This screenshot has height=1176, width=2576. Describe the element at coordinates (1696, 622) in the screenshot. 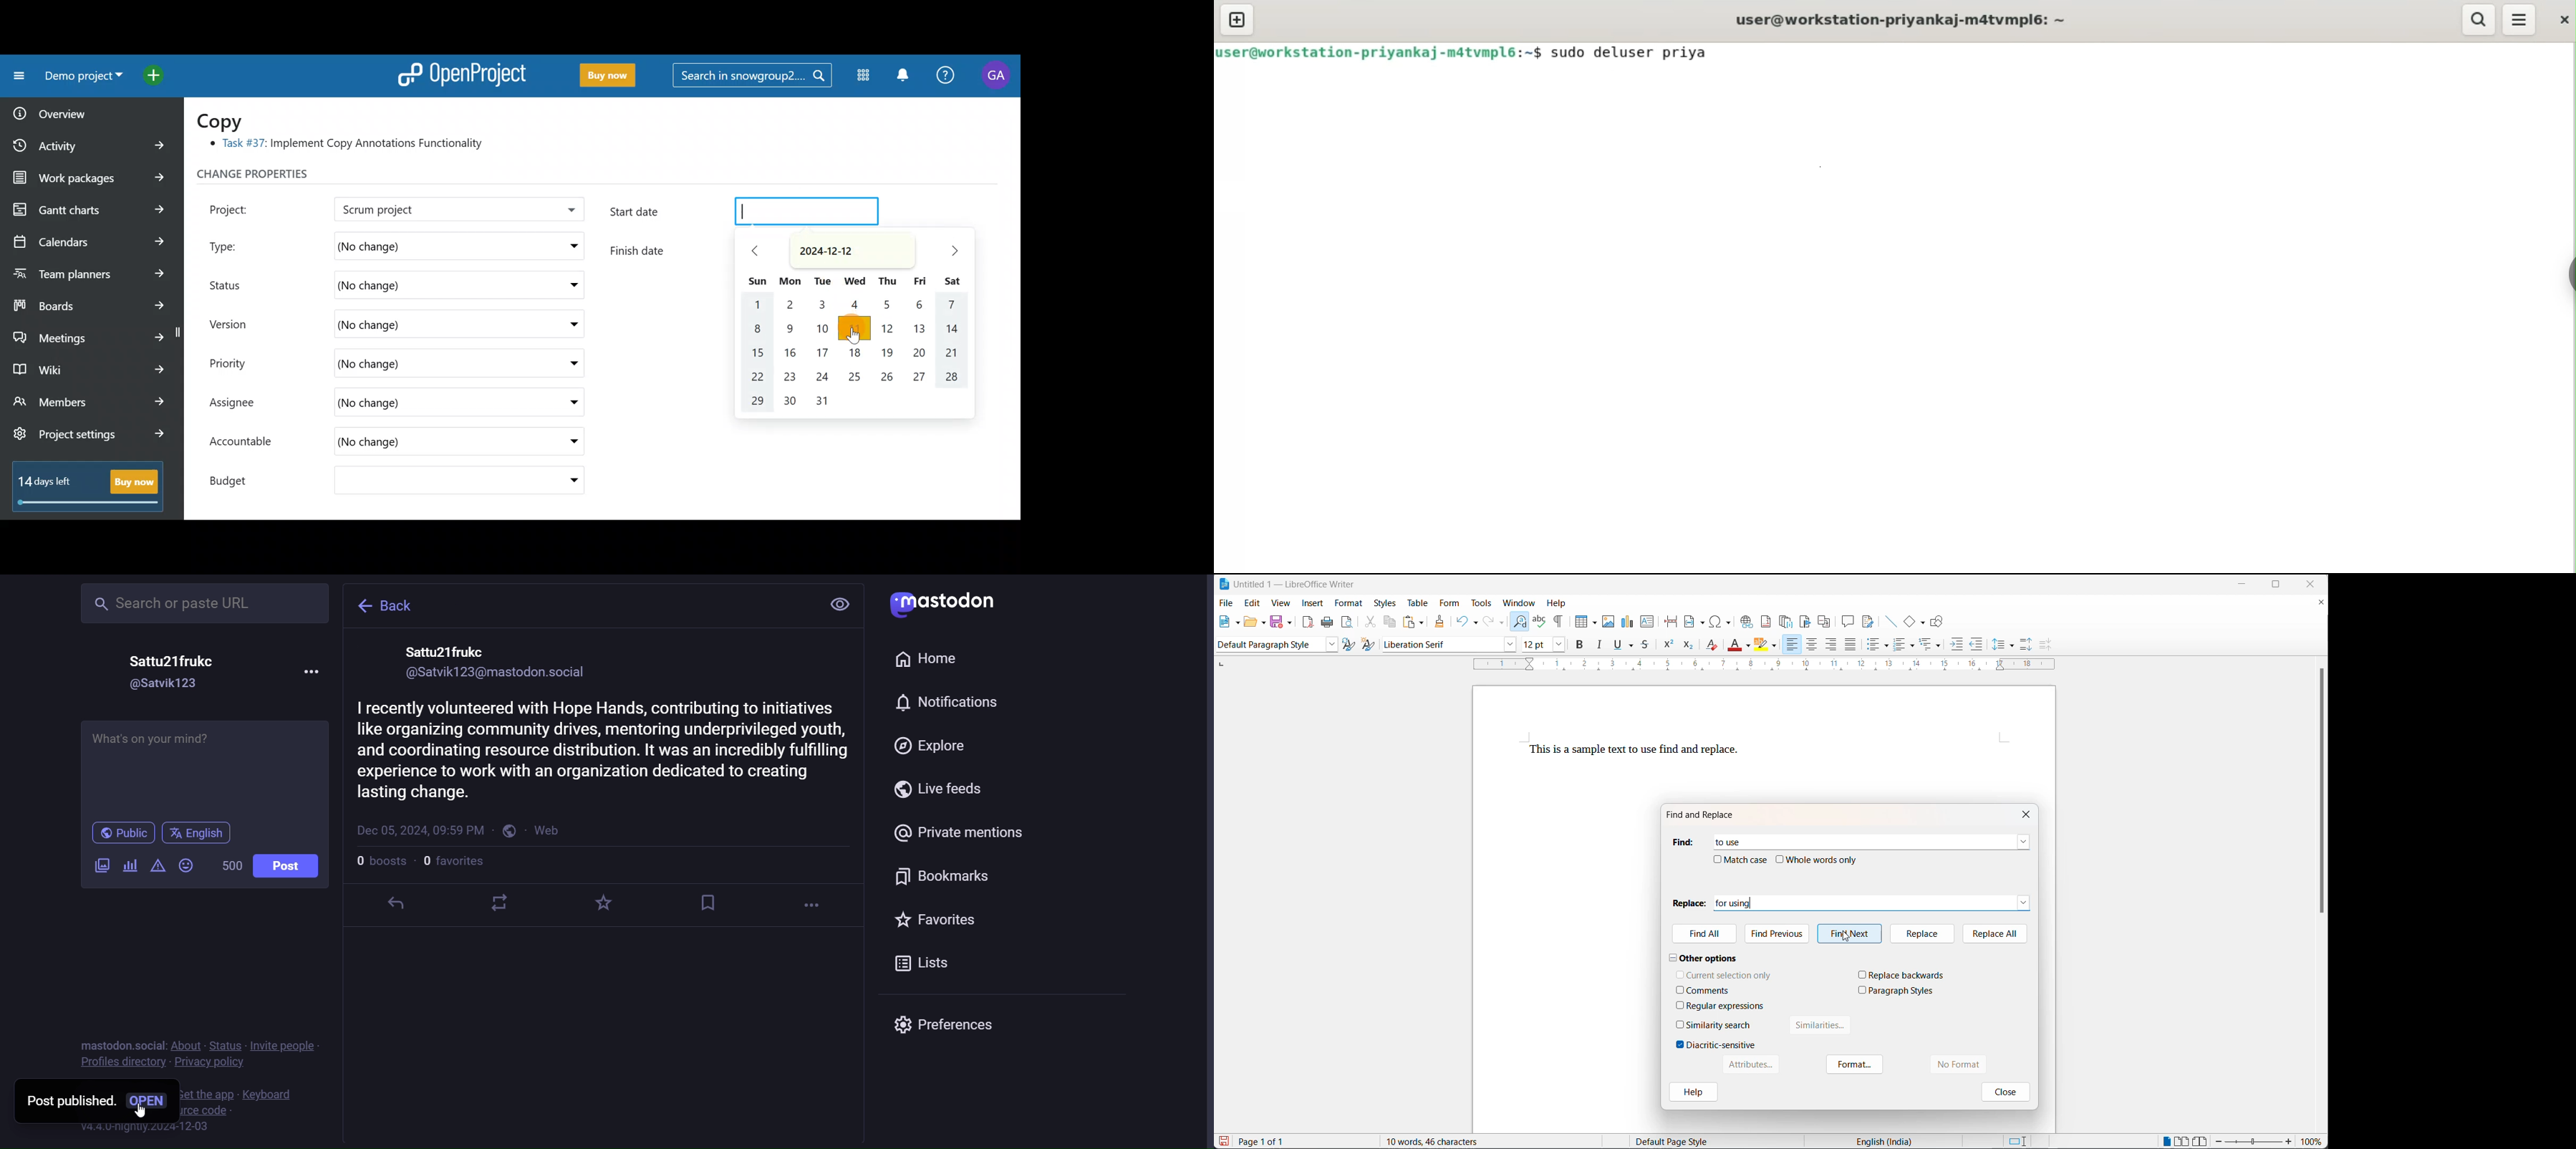

I see `insert field` at that location.